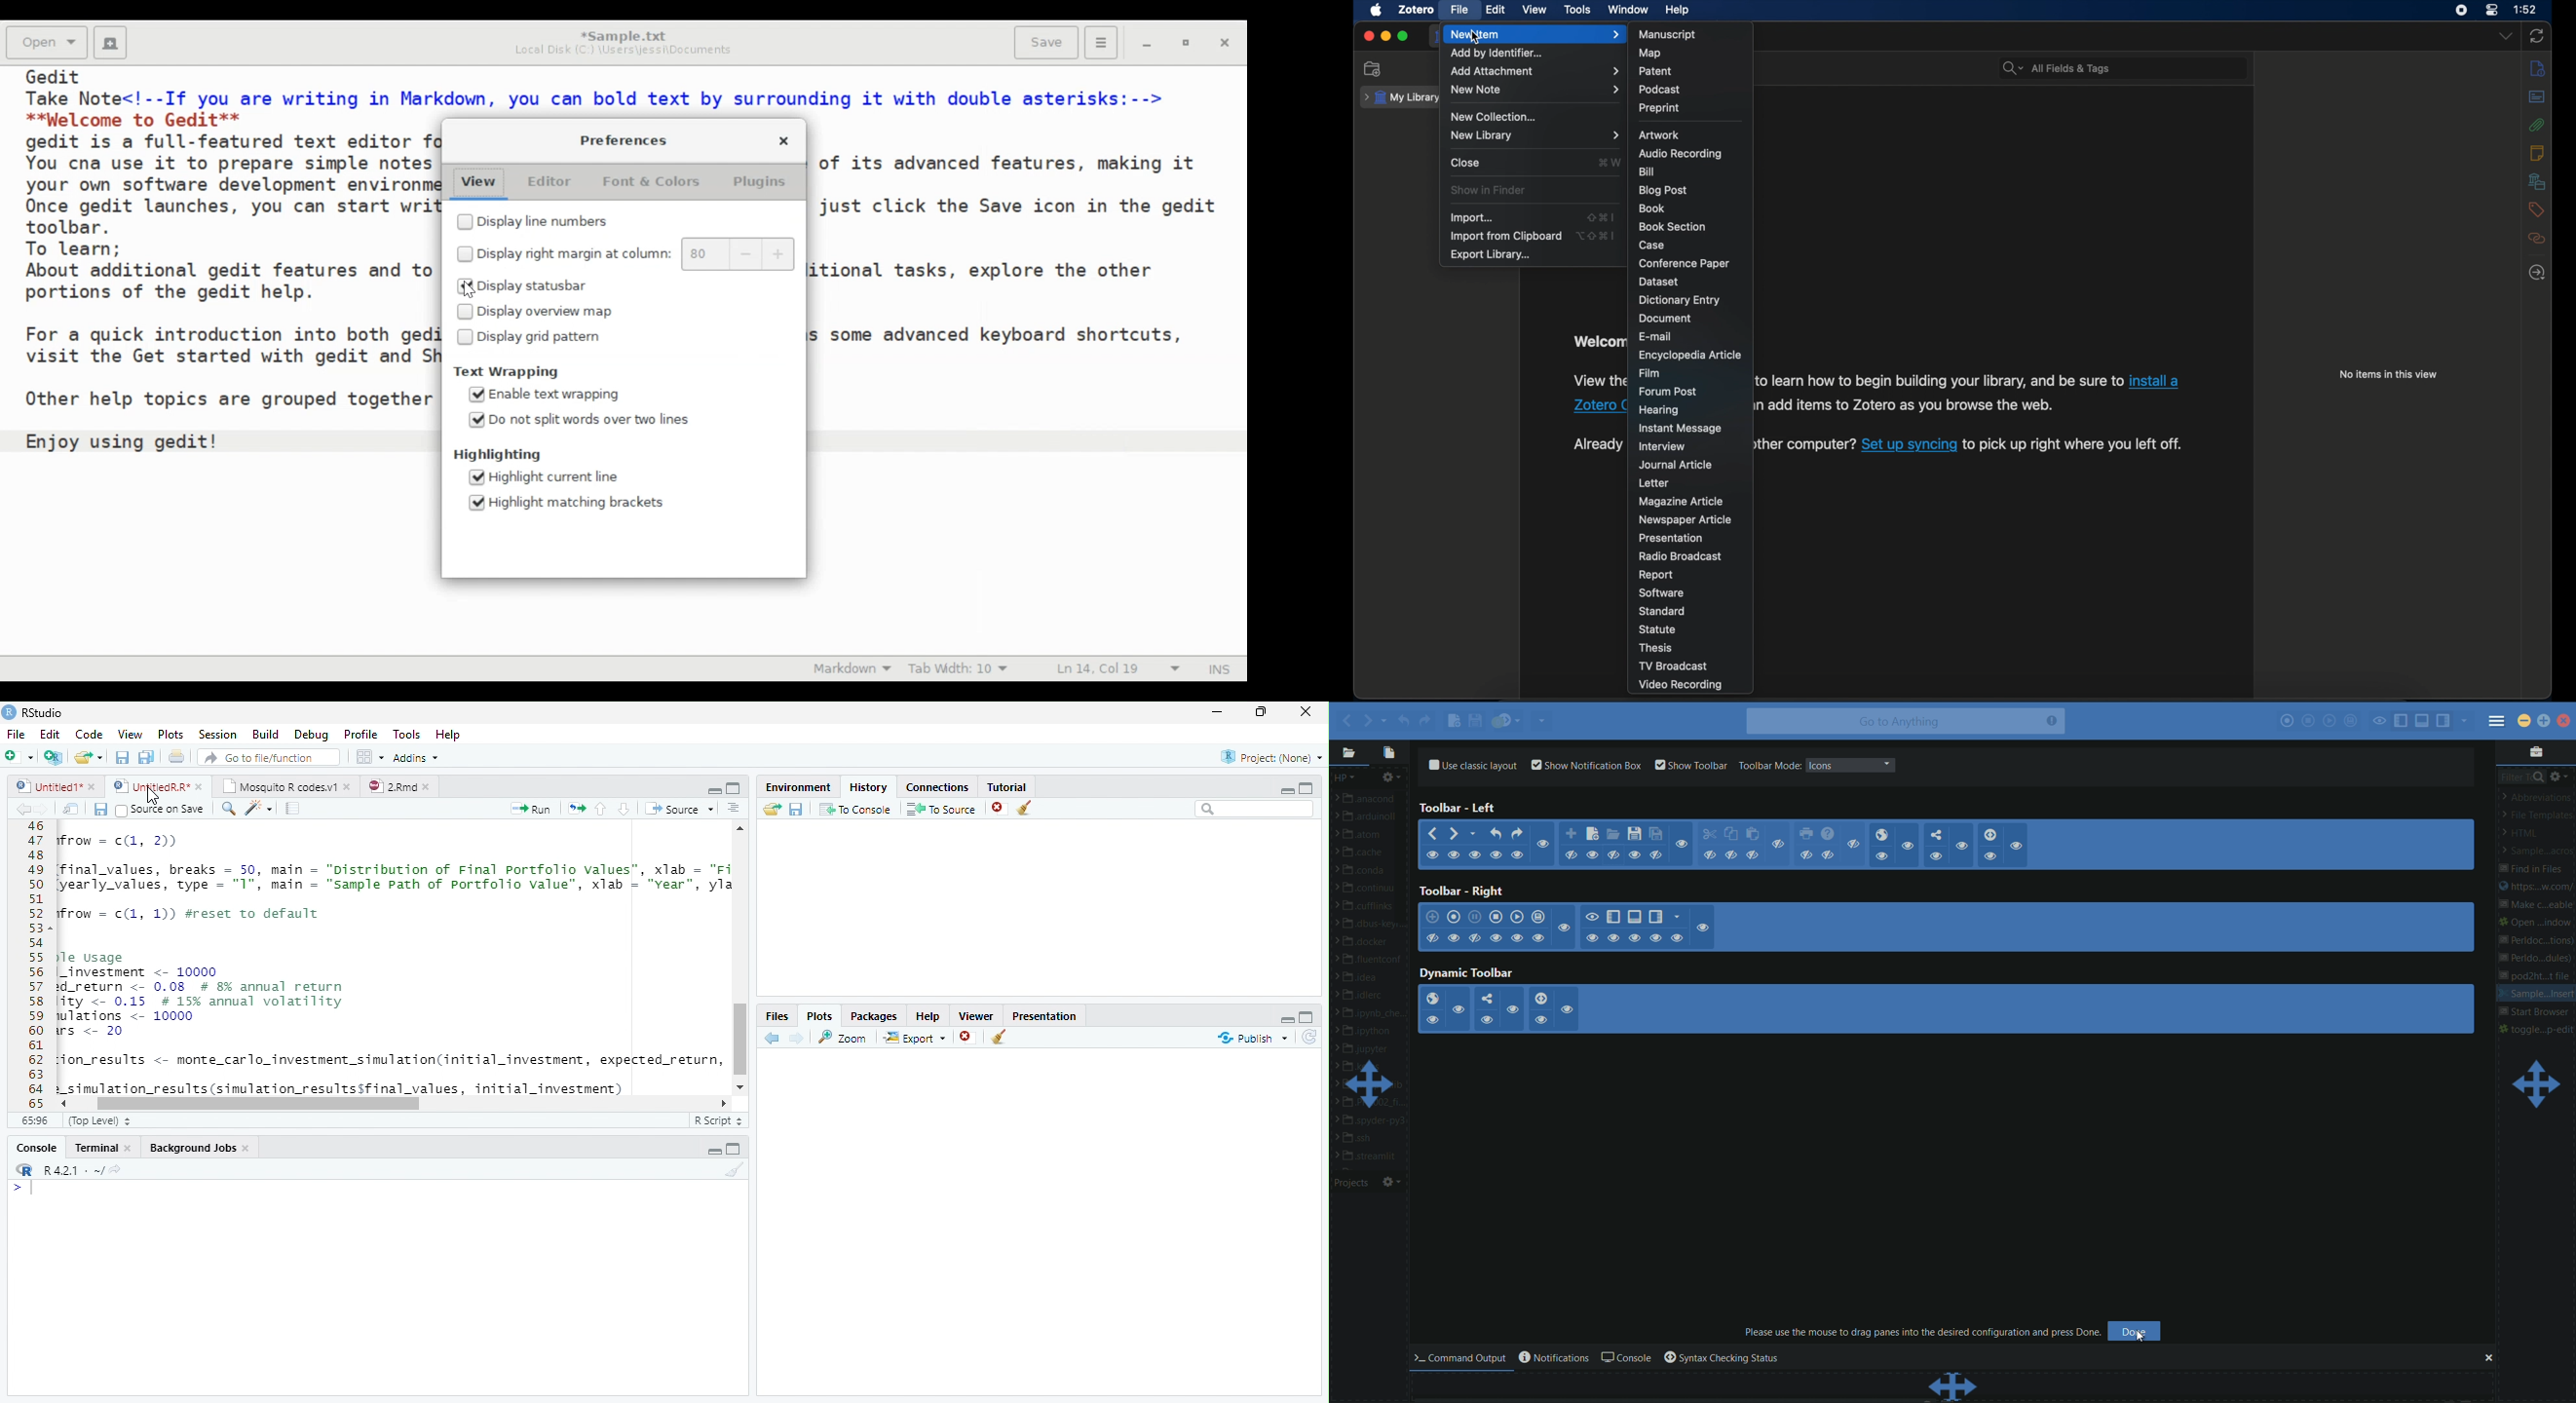  What do you see at coordinates (1310, 1038) in the screenshot?
I see `Refresh List` at bounding box center [1310, 1038].